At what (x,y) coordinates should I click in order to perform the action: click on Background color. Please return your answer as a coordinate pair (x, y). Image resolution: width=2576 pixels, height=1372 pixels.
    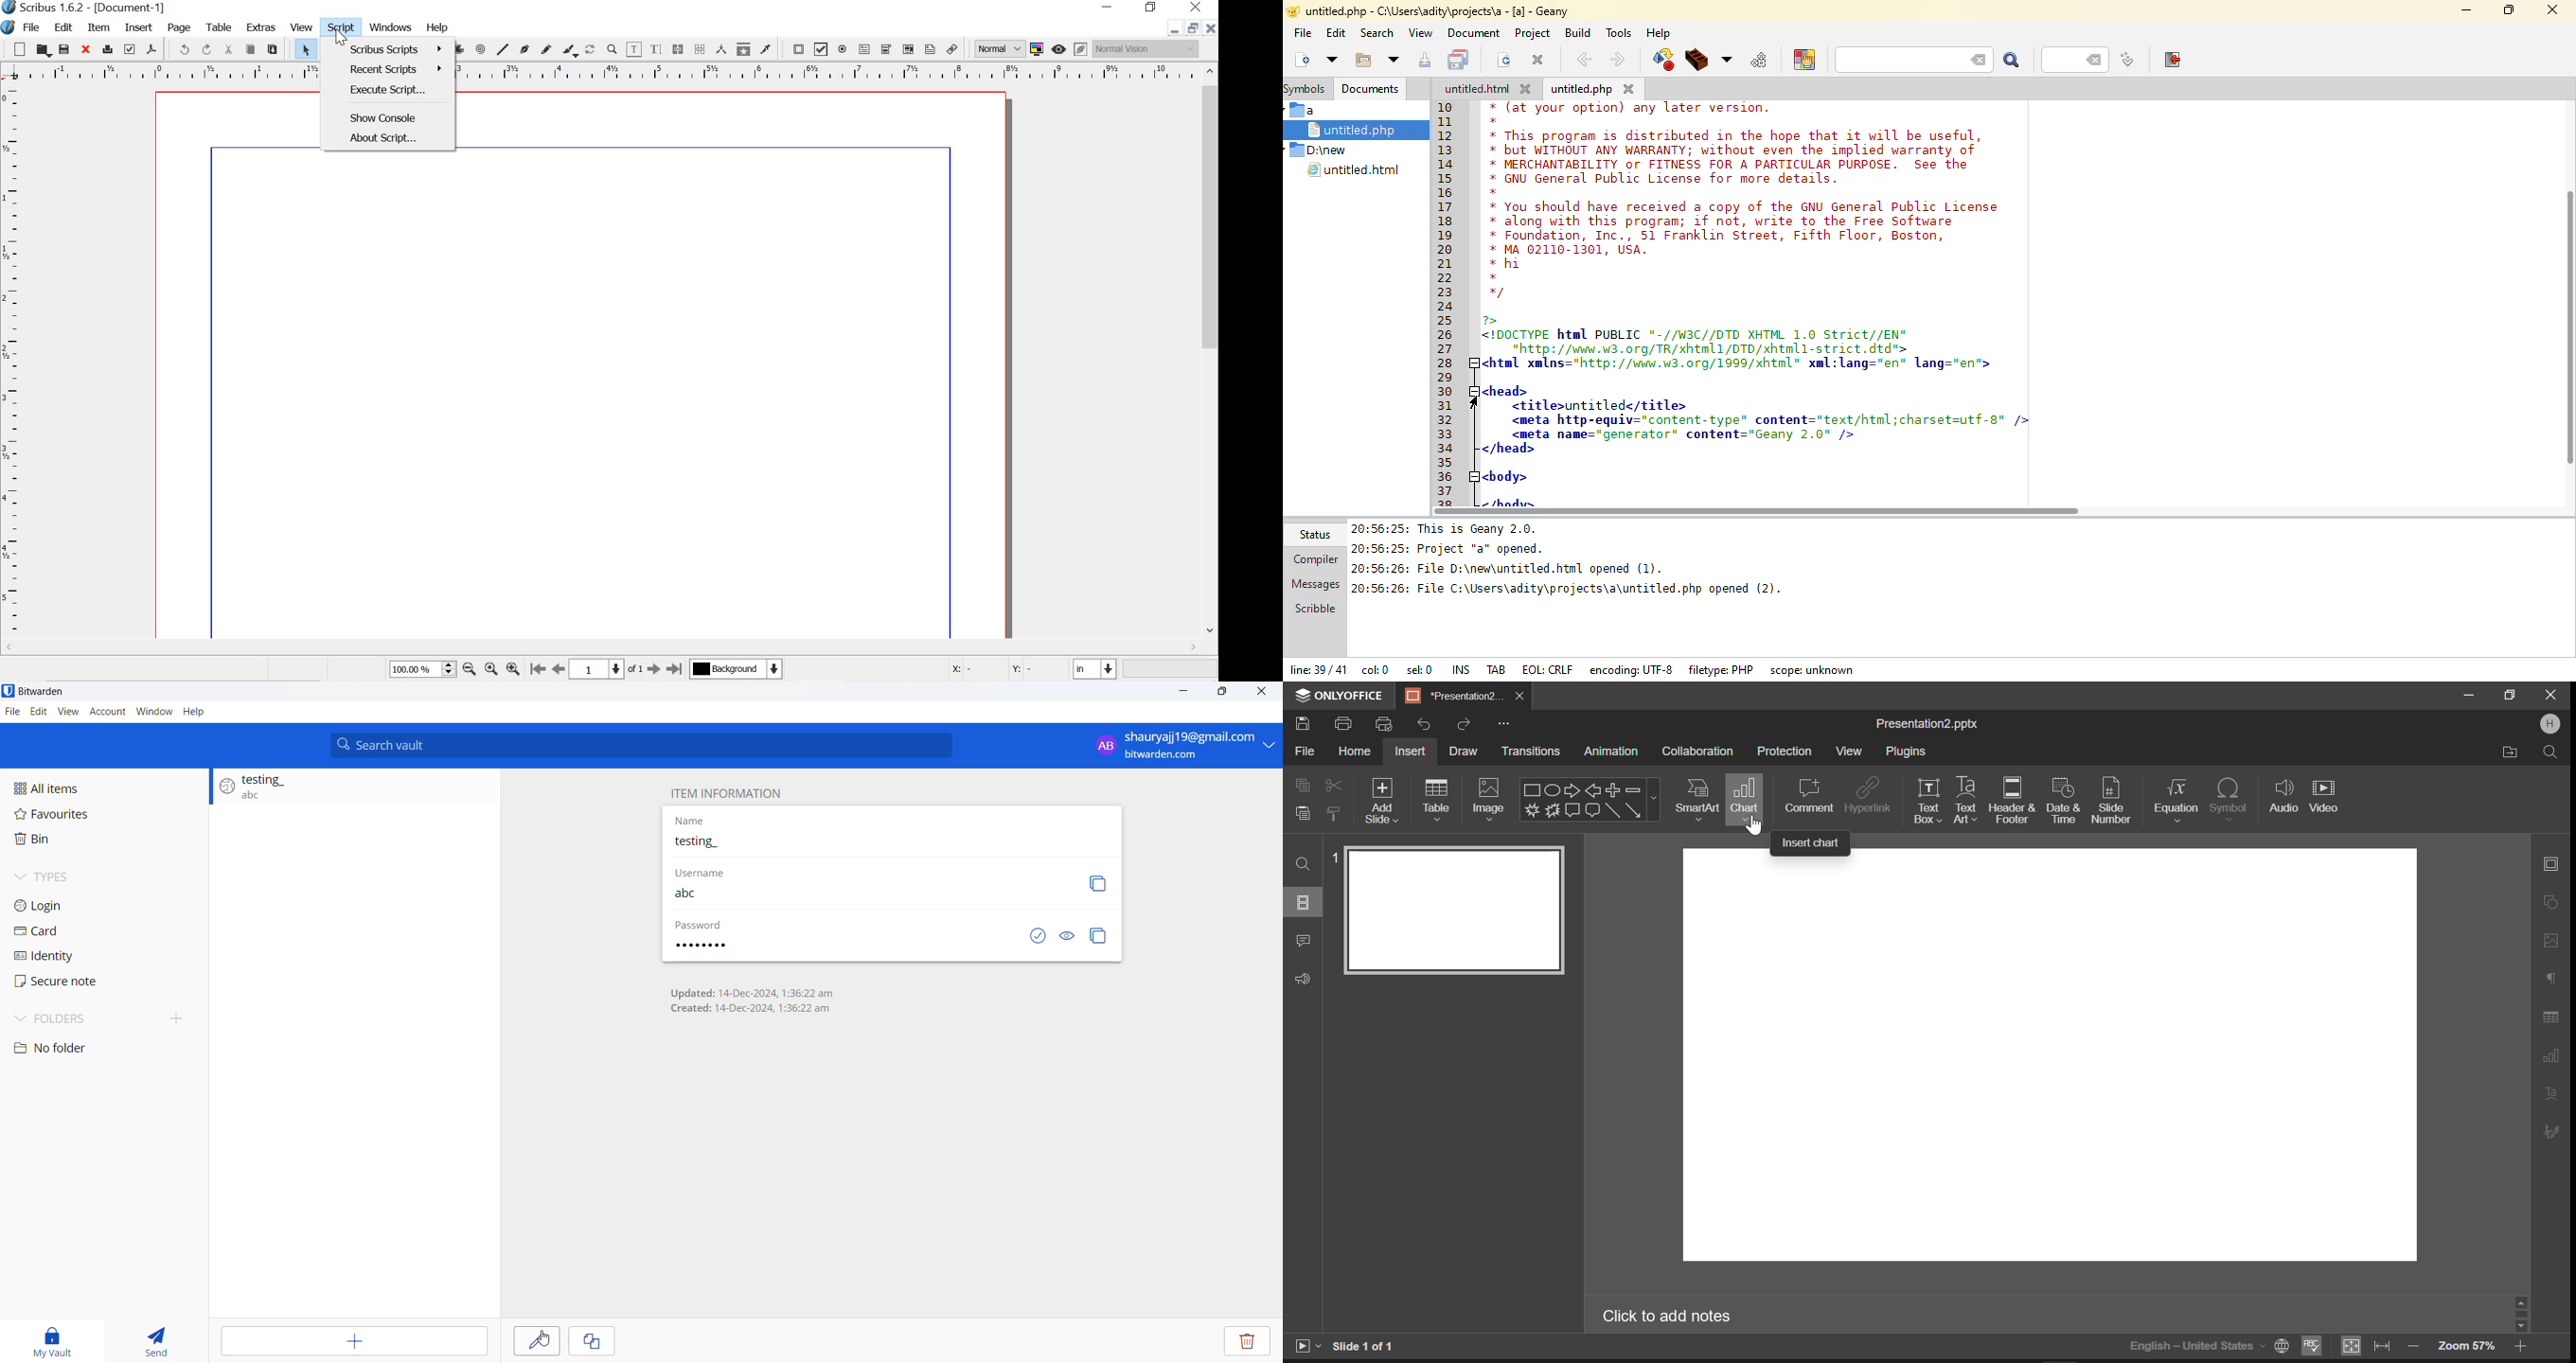
    Looking at the image, I should click on (735, 669).